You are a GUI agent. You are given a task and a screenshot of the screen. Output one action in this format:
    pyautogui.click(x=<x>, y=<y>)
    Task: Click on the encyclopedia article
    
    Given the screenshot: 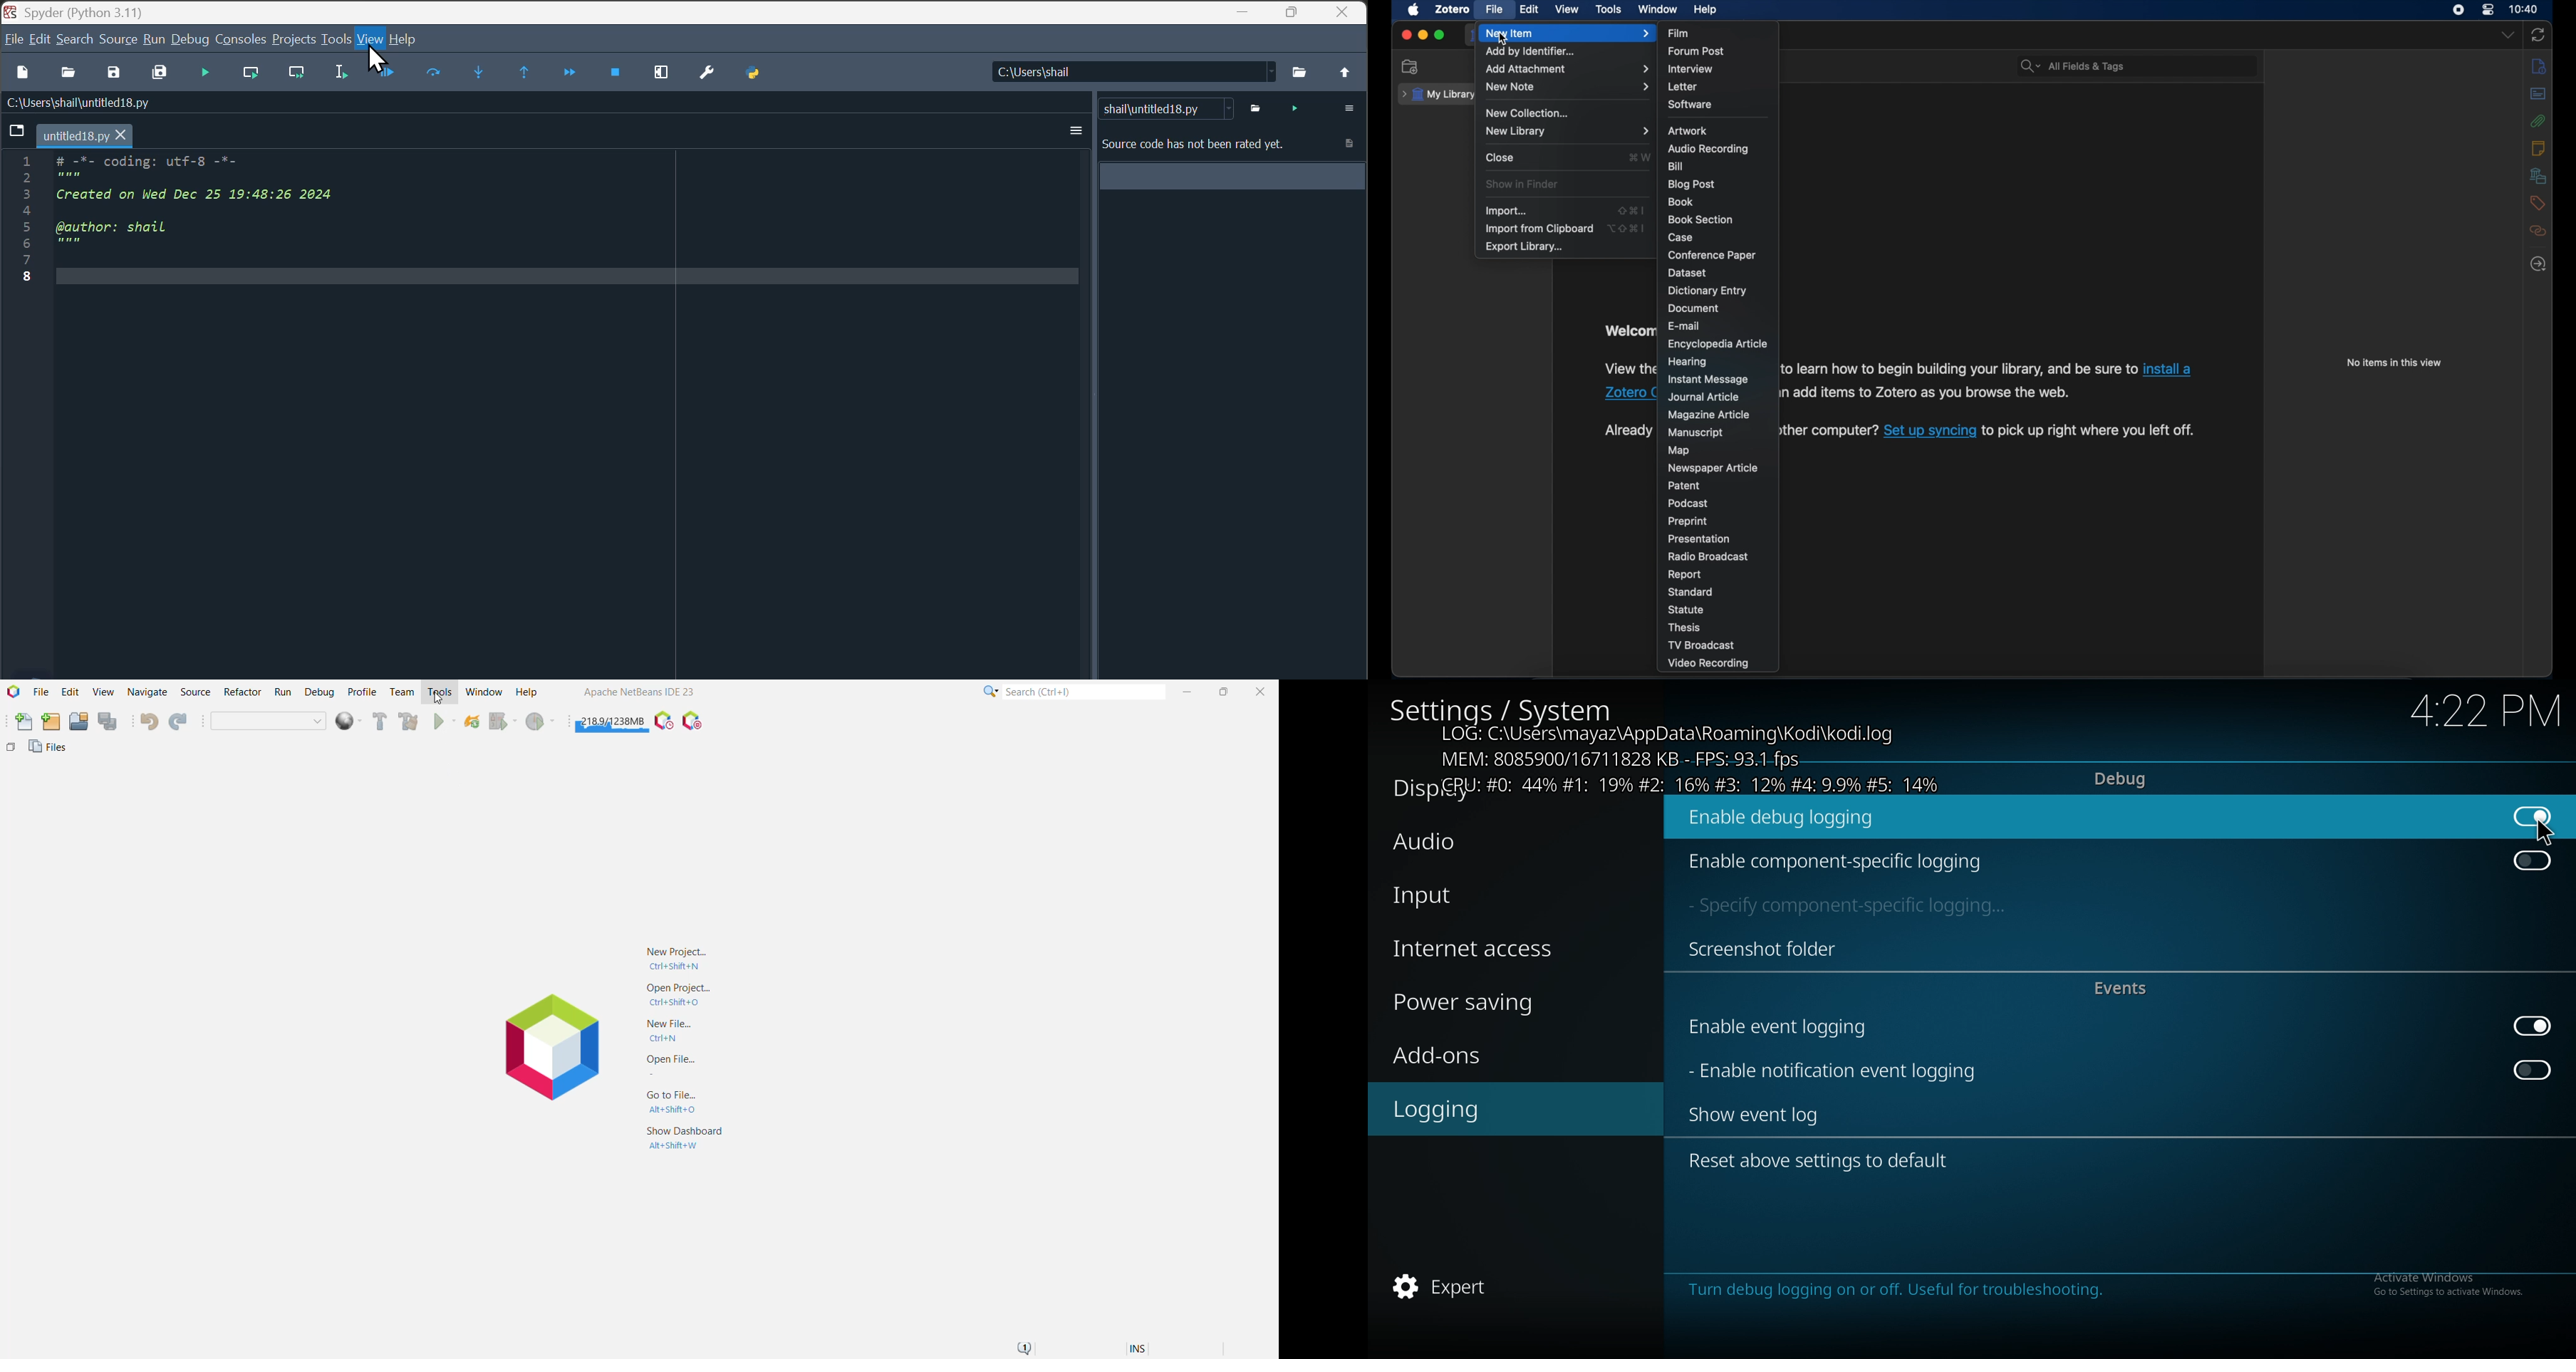 What is the action you would take?
    pyautogui.click(x=1720, y=344)
    